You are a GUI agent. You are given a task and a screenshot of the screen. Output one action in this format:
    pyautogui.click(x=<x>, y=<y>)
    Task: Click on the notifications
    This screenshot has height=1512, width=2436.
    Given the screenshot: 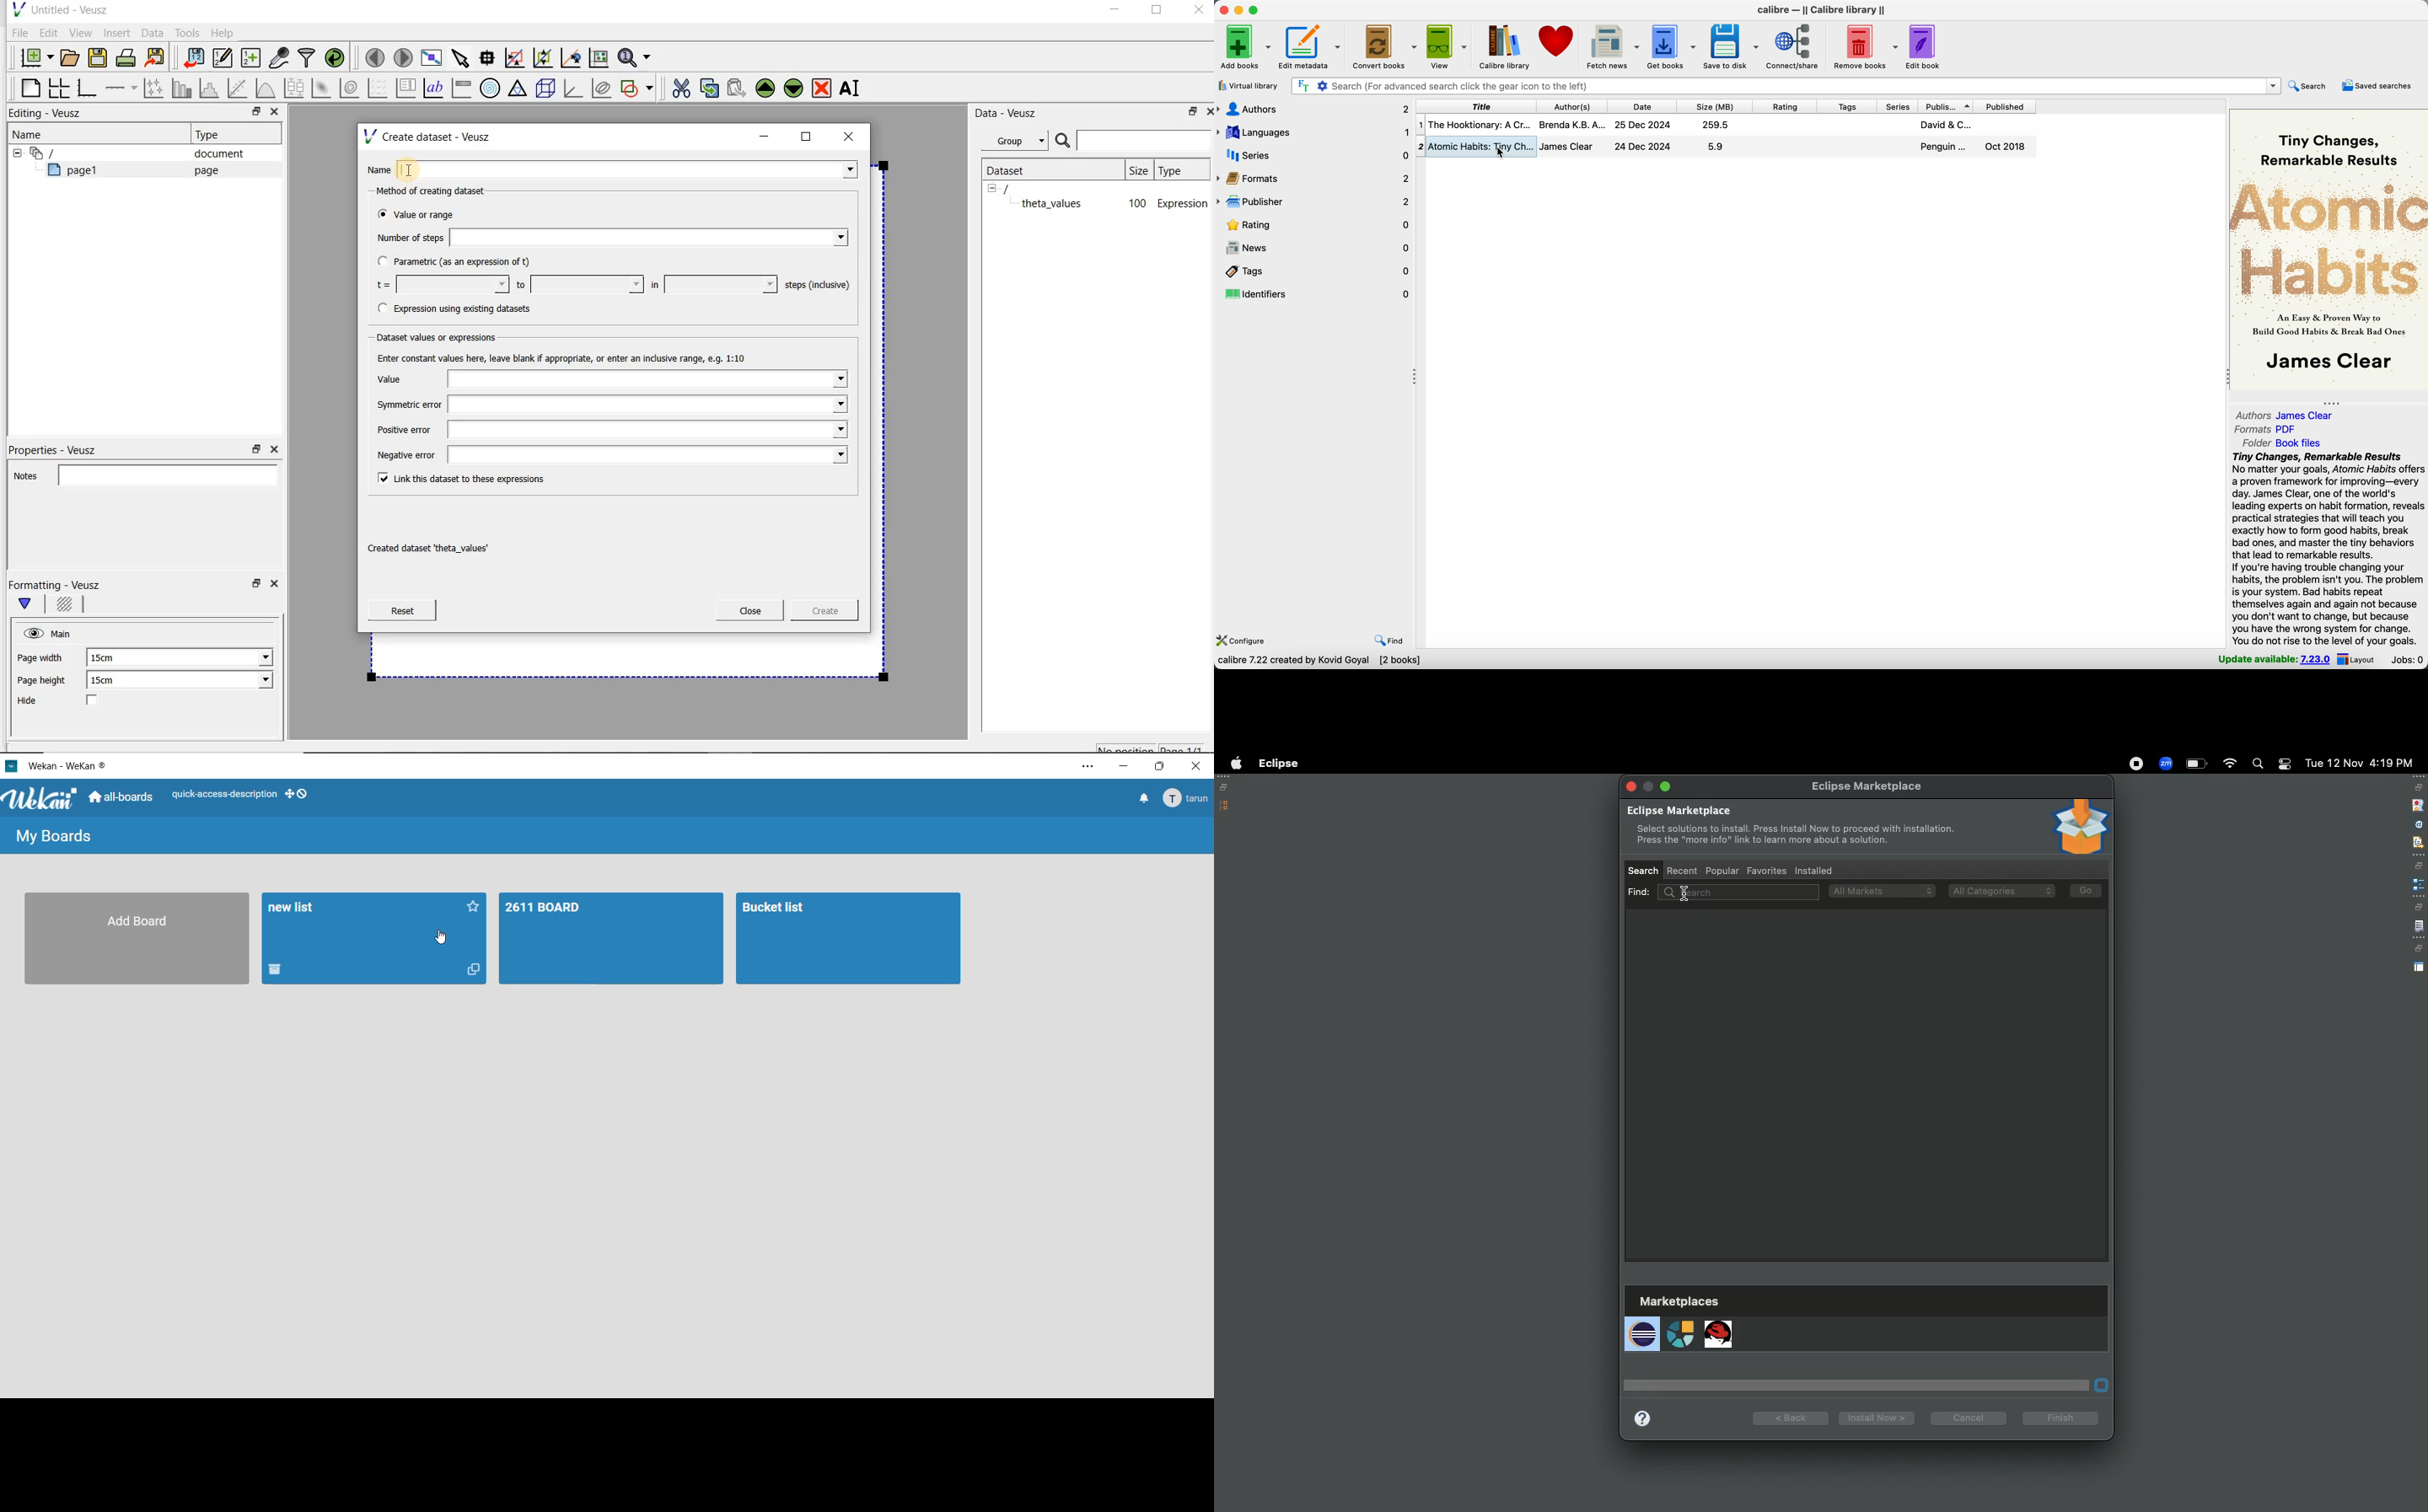 What is the action you would take?
    pyautogui.click(x=1143, y=800)
    